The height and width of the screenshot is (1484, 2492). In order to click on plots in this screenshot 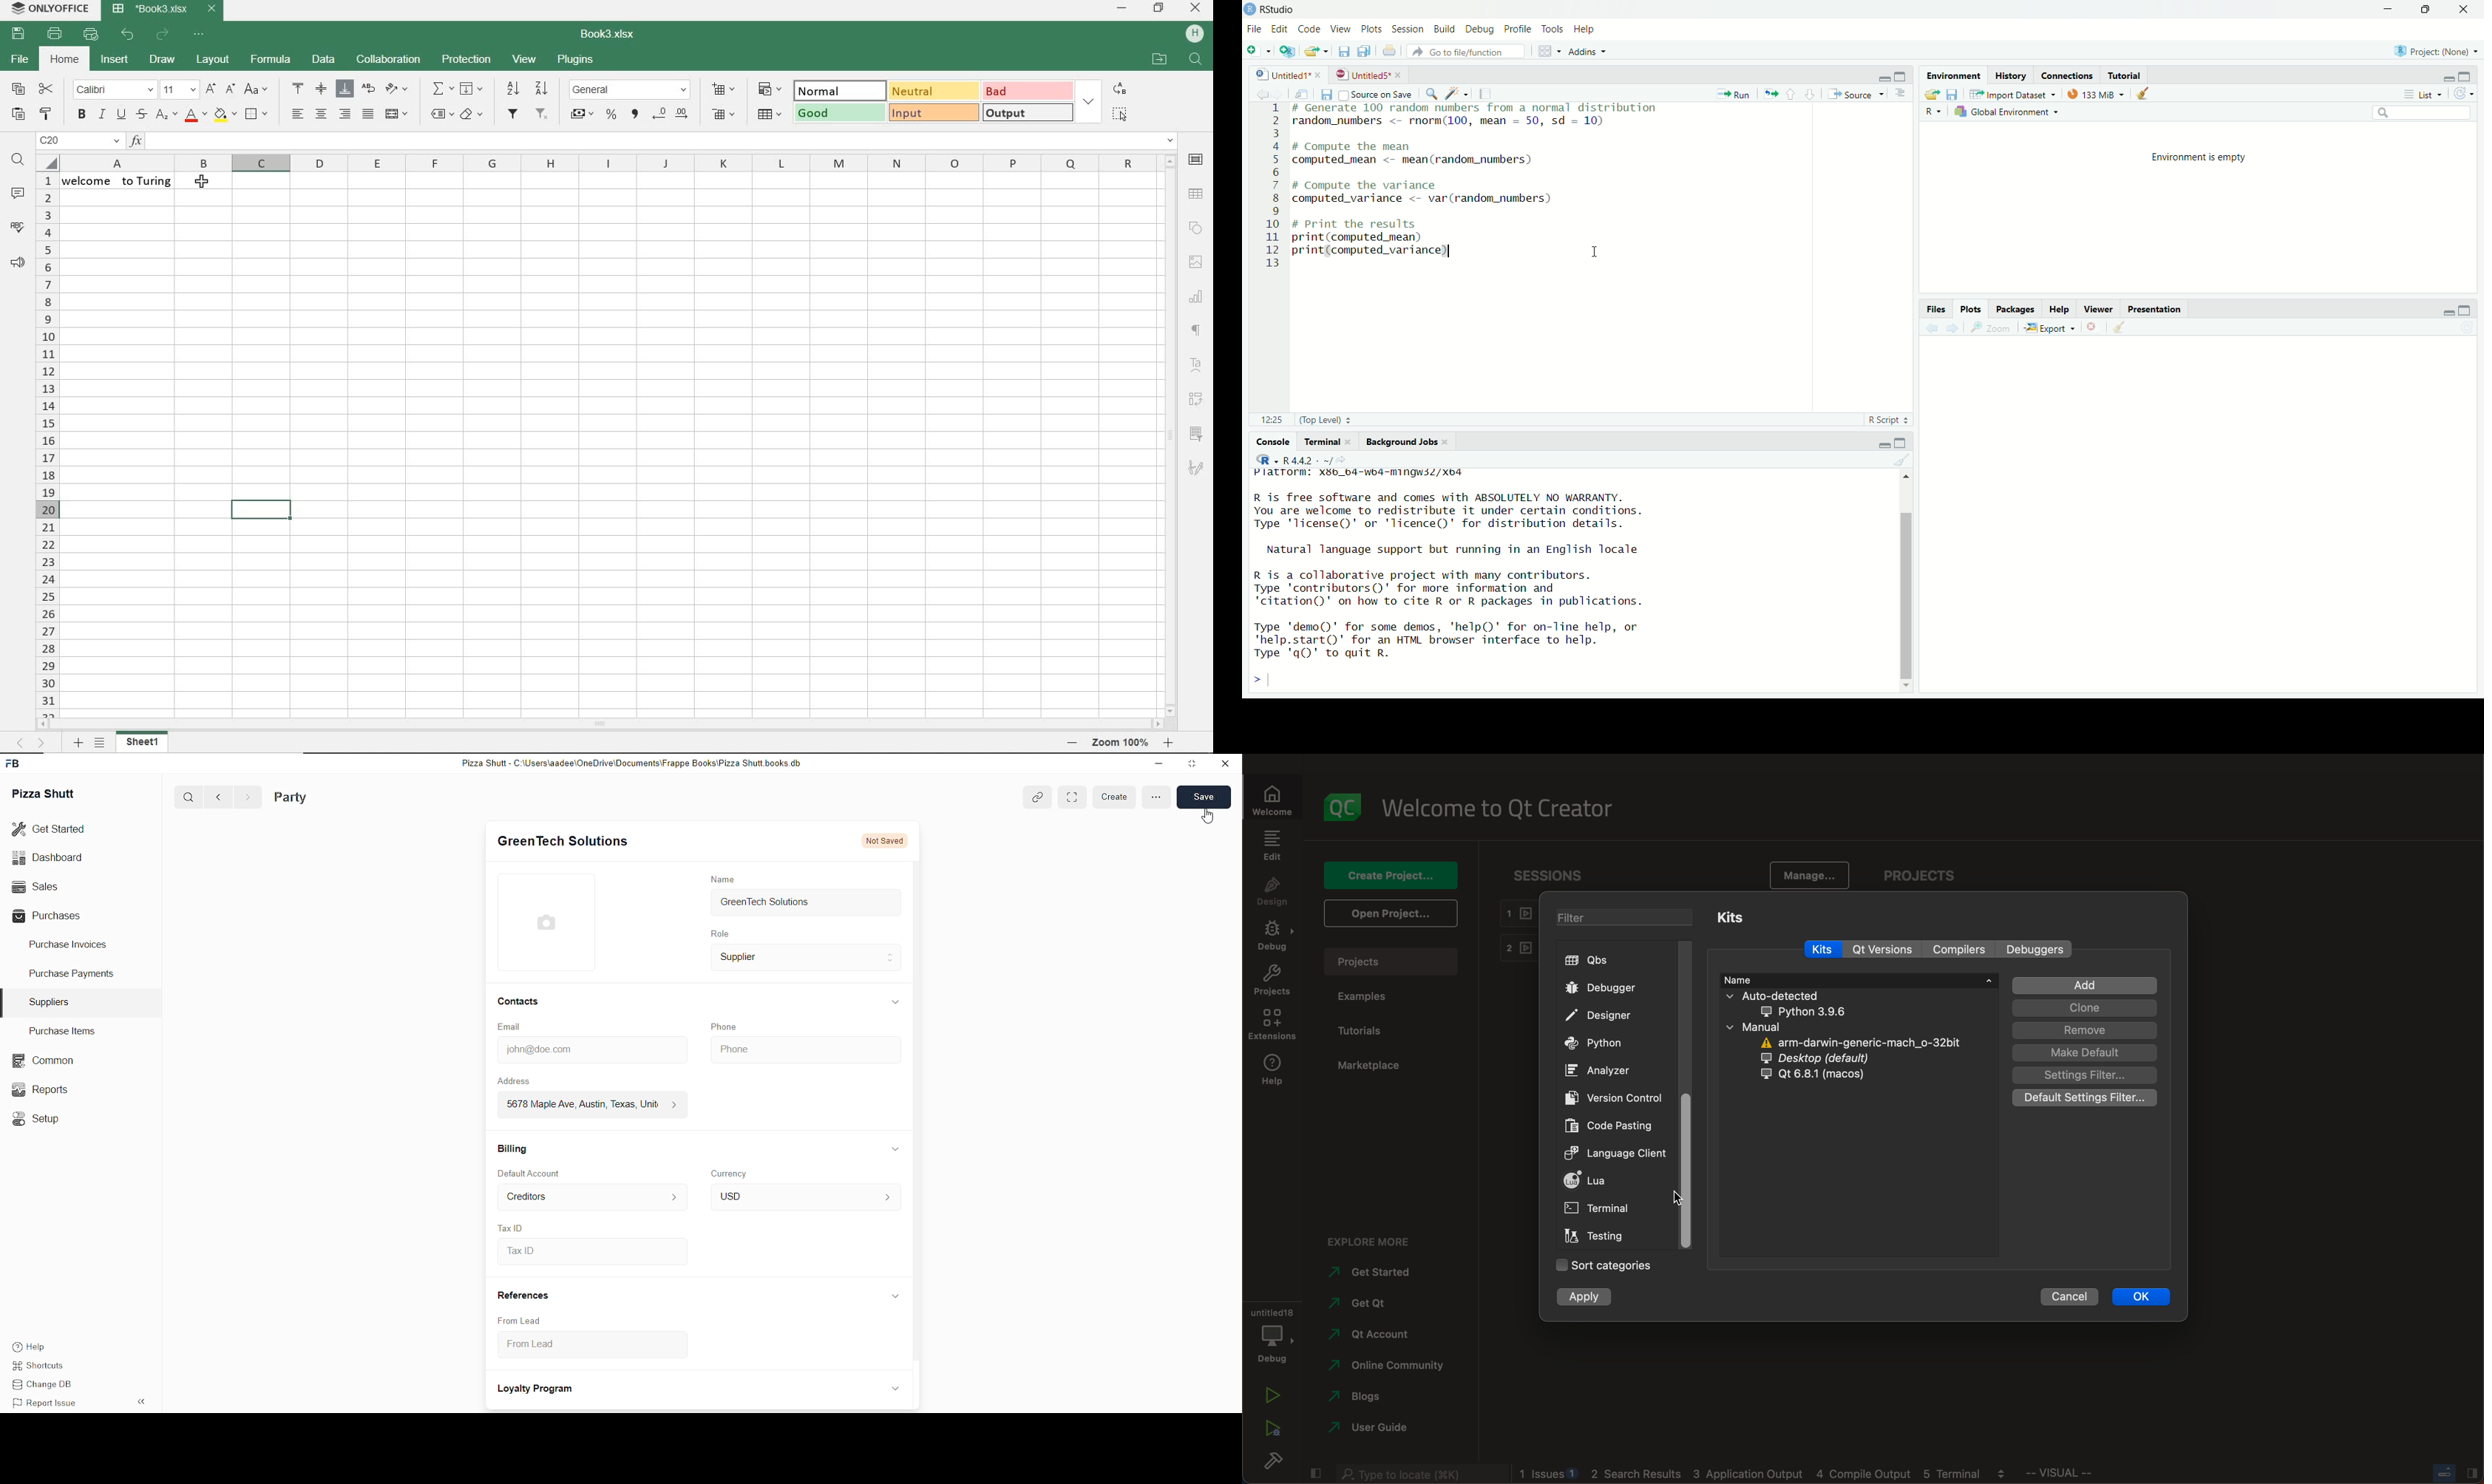, I will do `click(1373, 30)`.